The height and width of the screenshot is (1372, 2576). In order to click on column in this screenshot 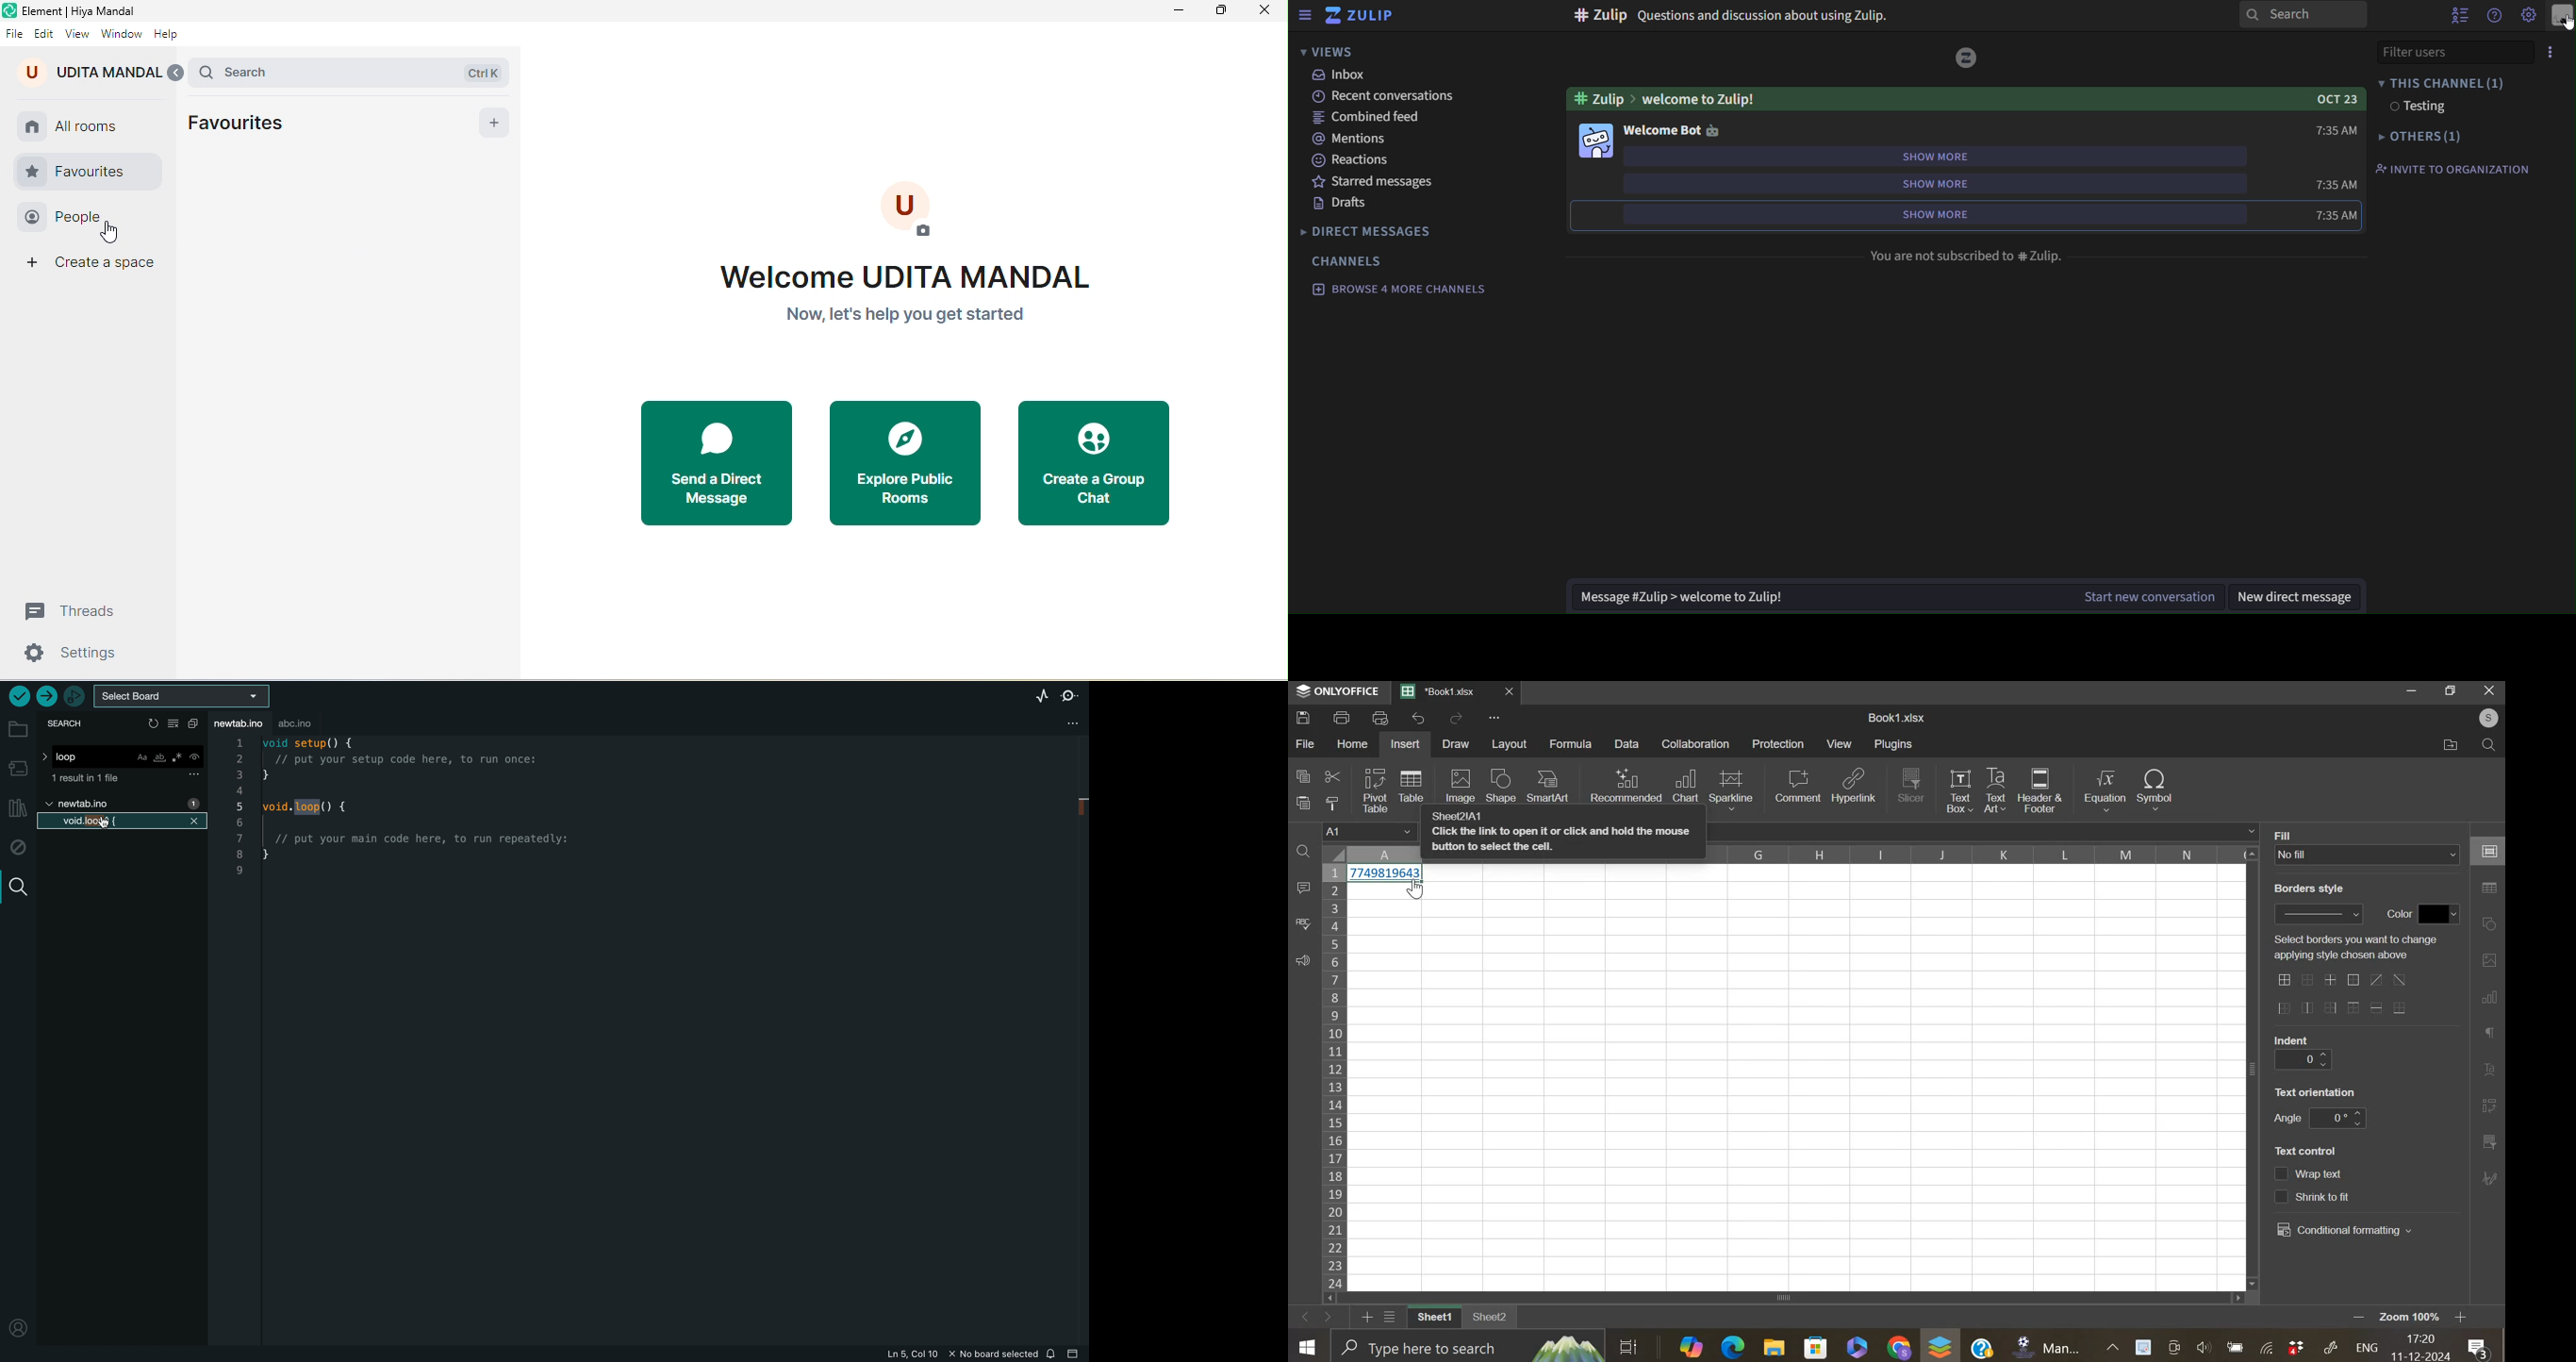, I will do `click(1978, 854)`.